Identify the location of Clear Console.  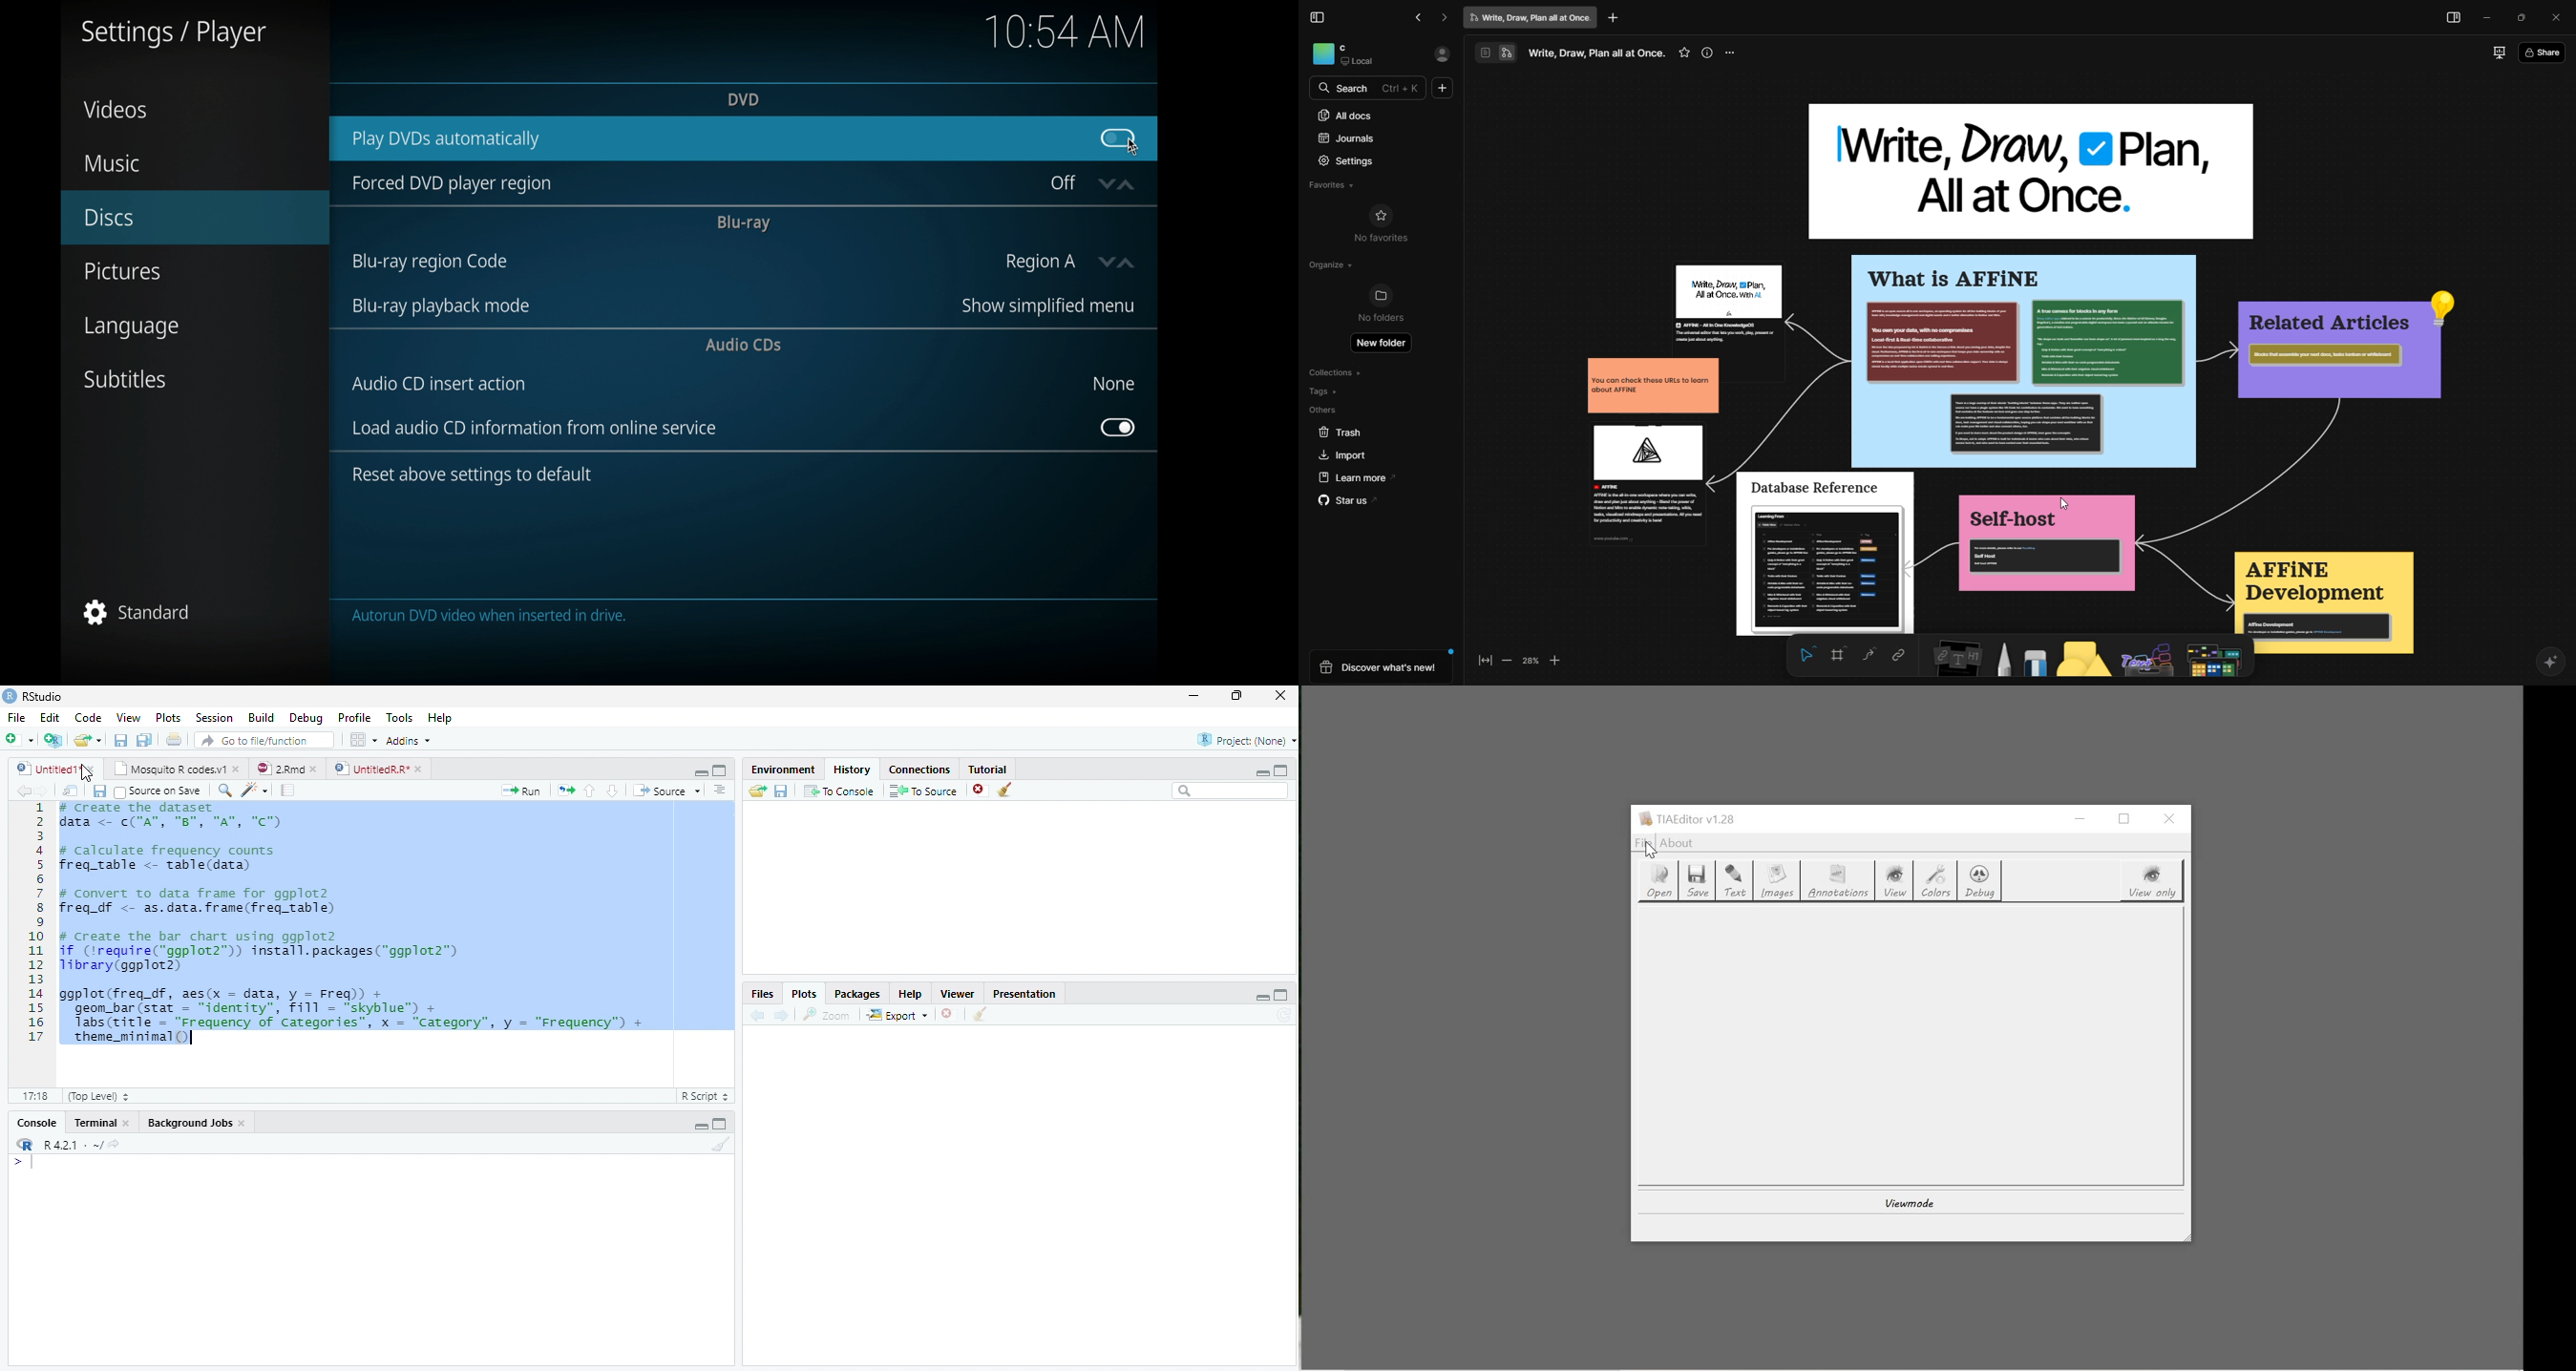
(981, 1014).